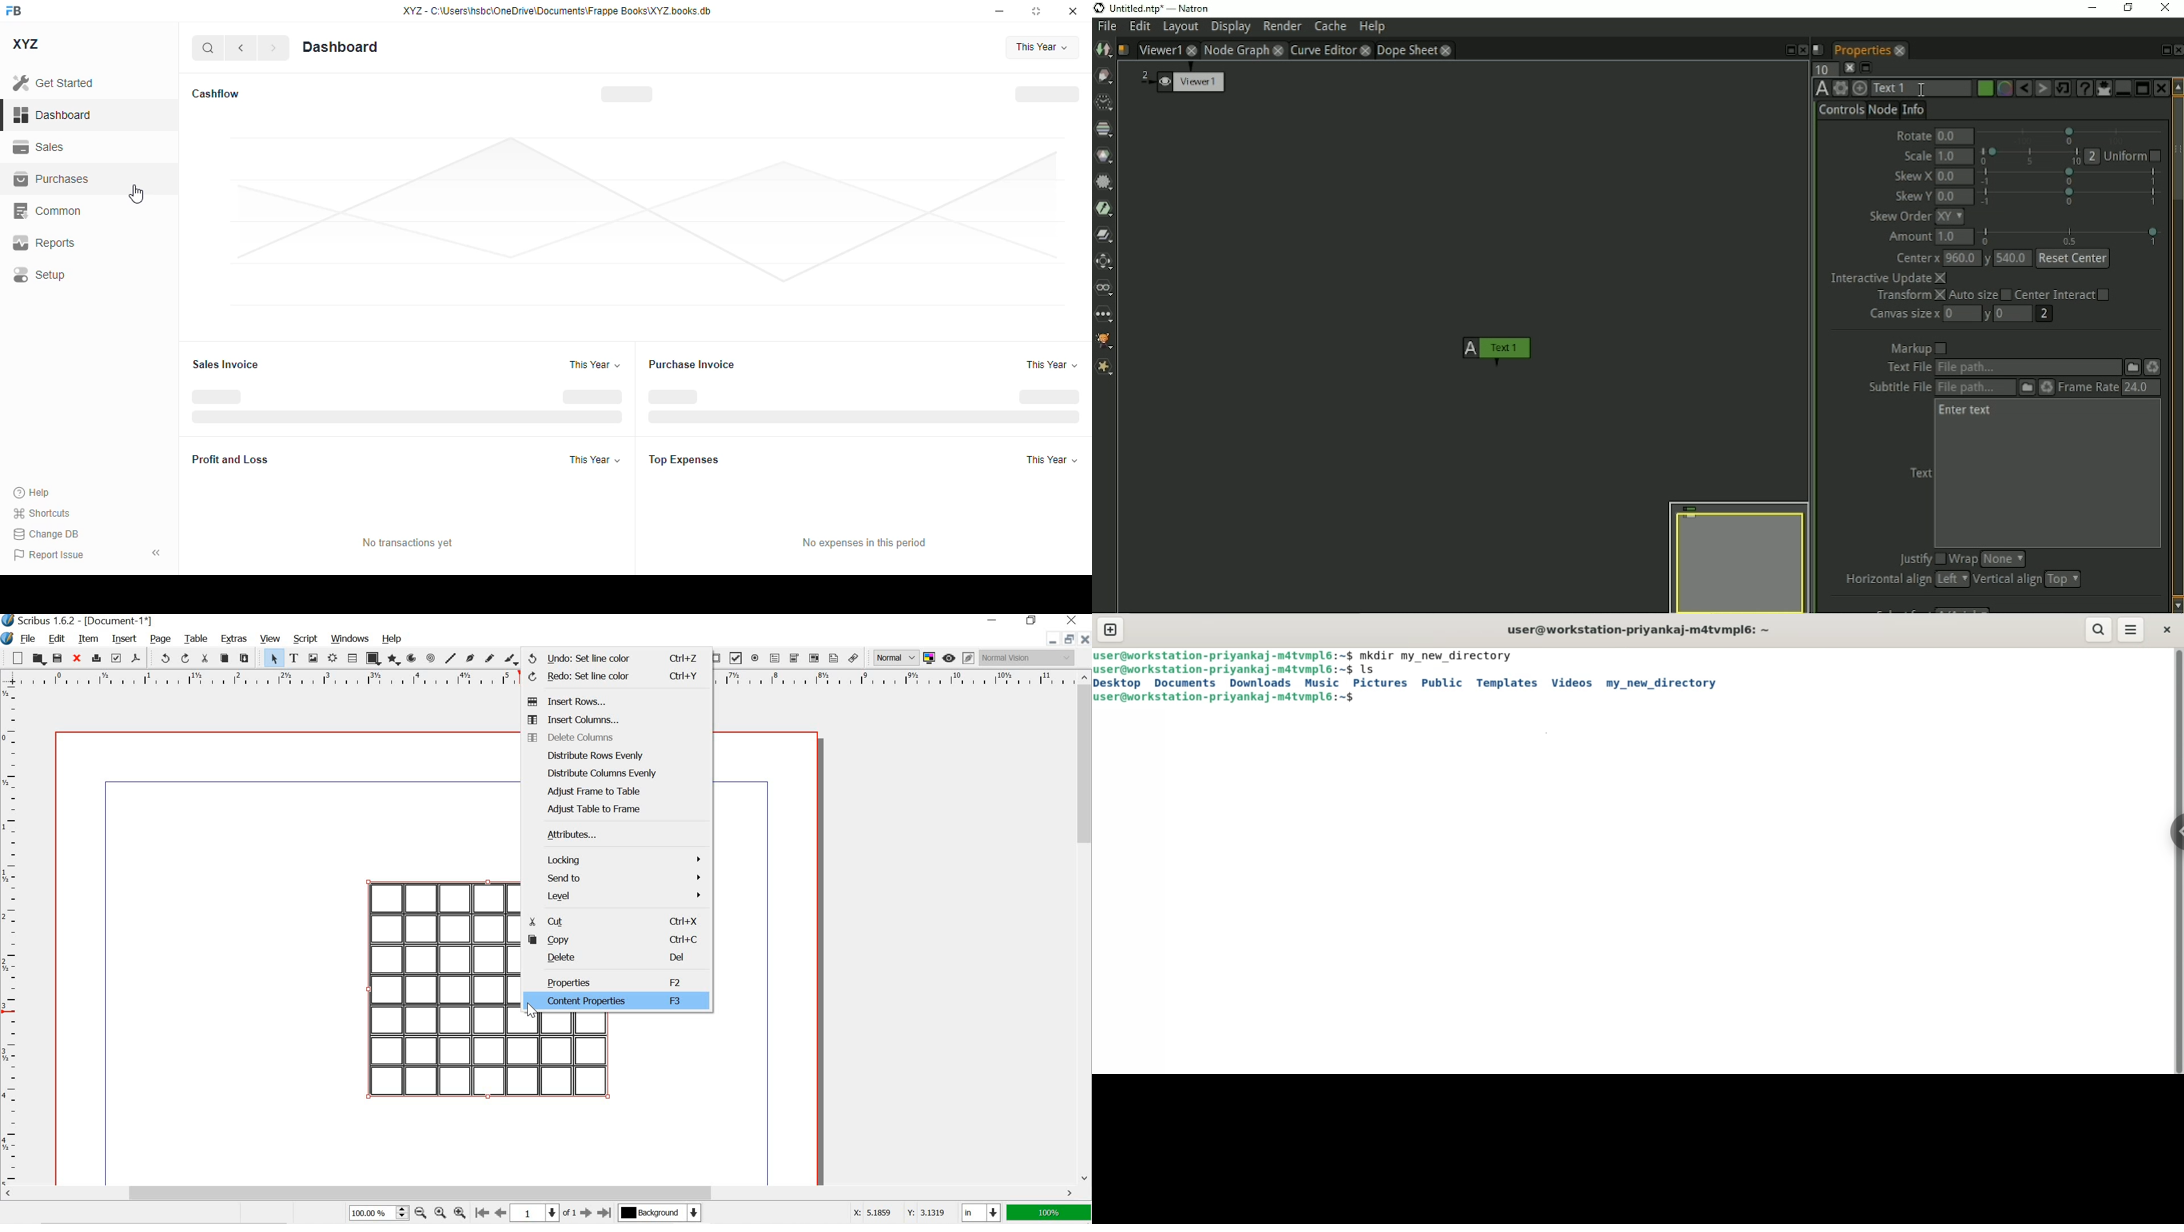 This screenshot has height=1232, width=2184. Describe the element at coordinates (614, 678) in the screenshot. I see `redo Ctrl+Y` at that location.